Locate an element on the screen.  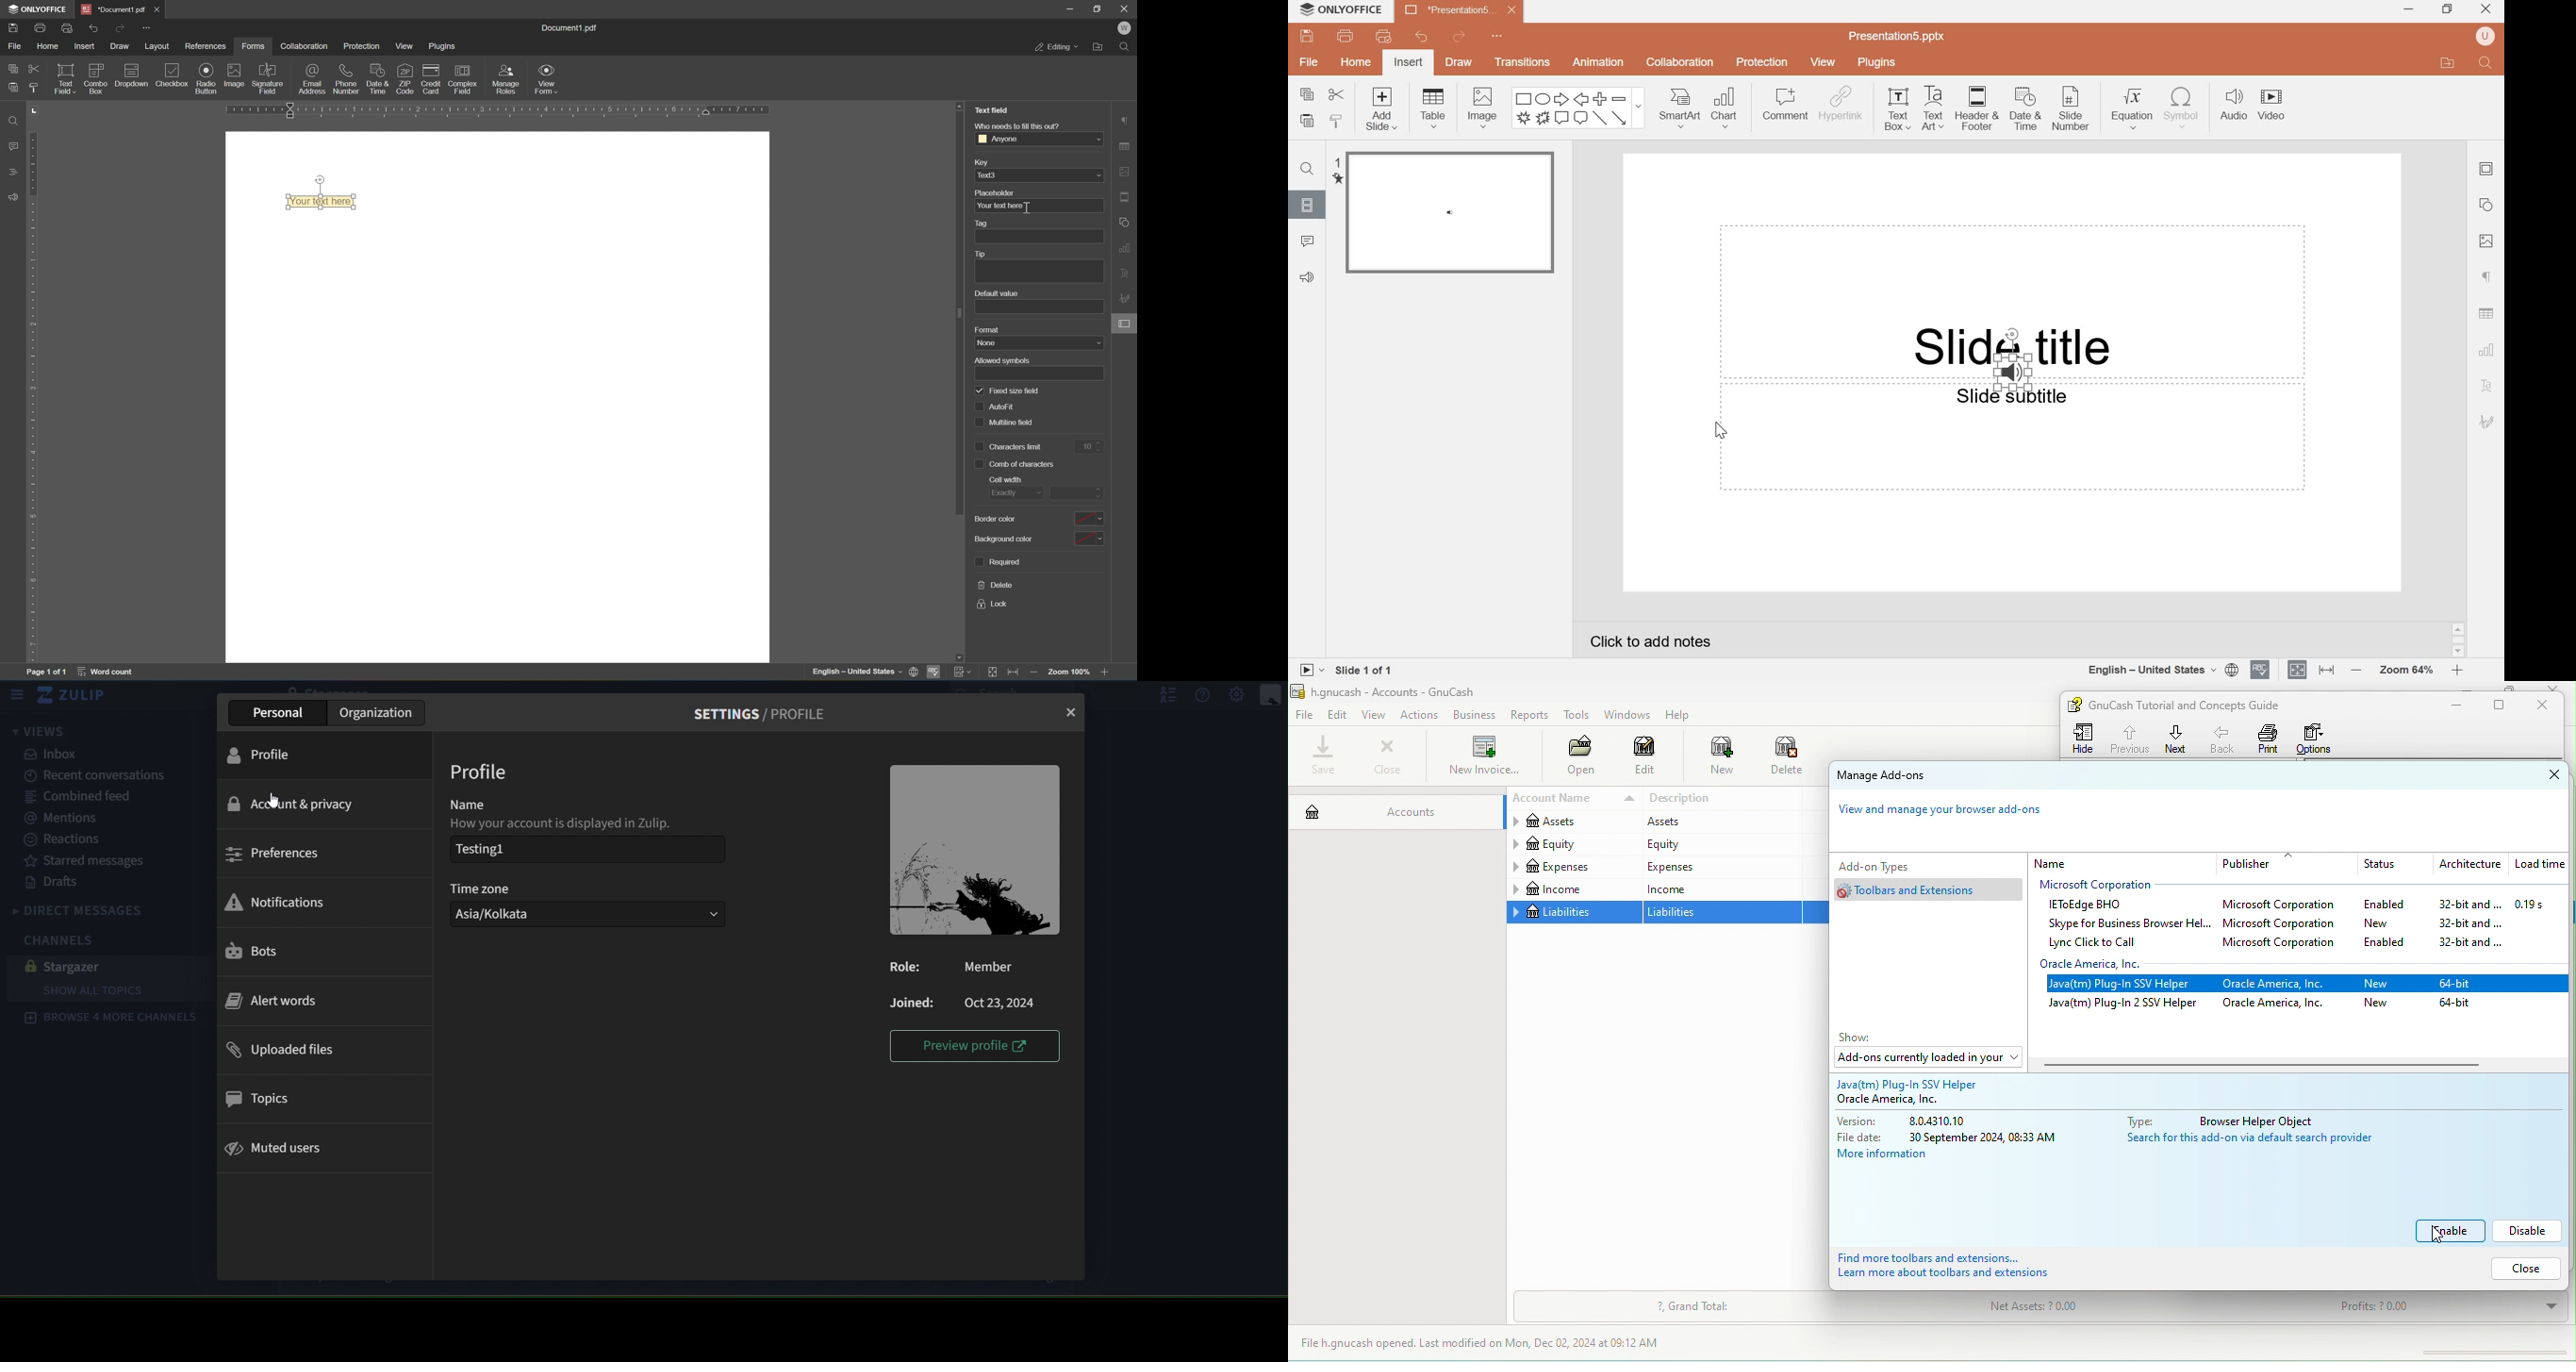
personal is located at coordinates (282, 712).